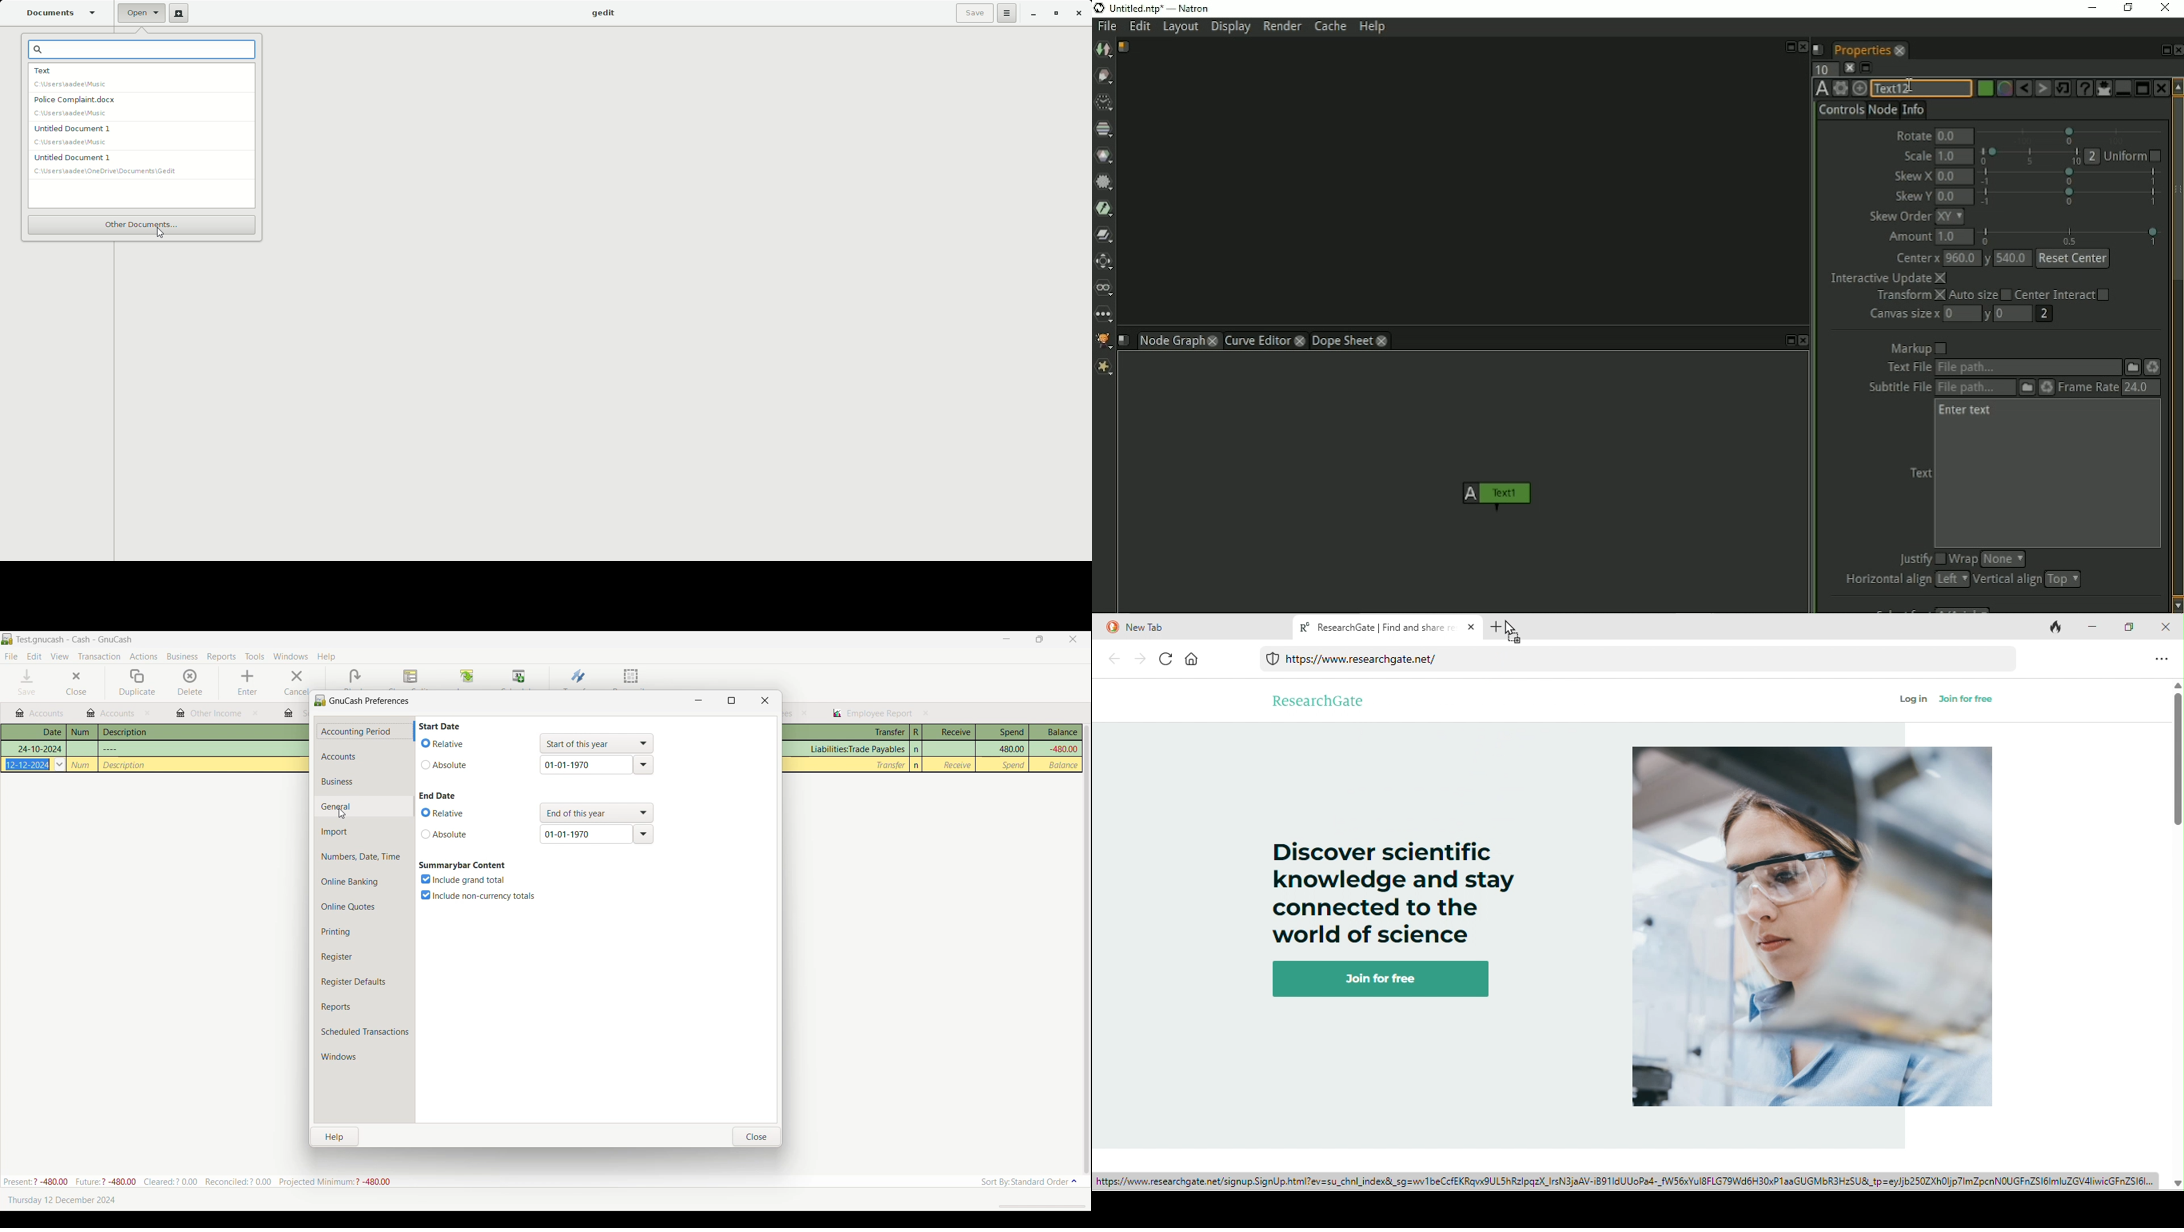 This screenshot has width=2184, height=1232. What do you see at coordinates (143, 168) in the screenshot?
I see `Untitled document 1` at bounding box center [143, 168].